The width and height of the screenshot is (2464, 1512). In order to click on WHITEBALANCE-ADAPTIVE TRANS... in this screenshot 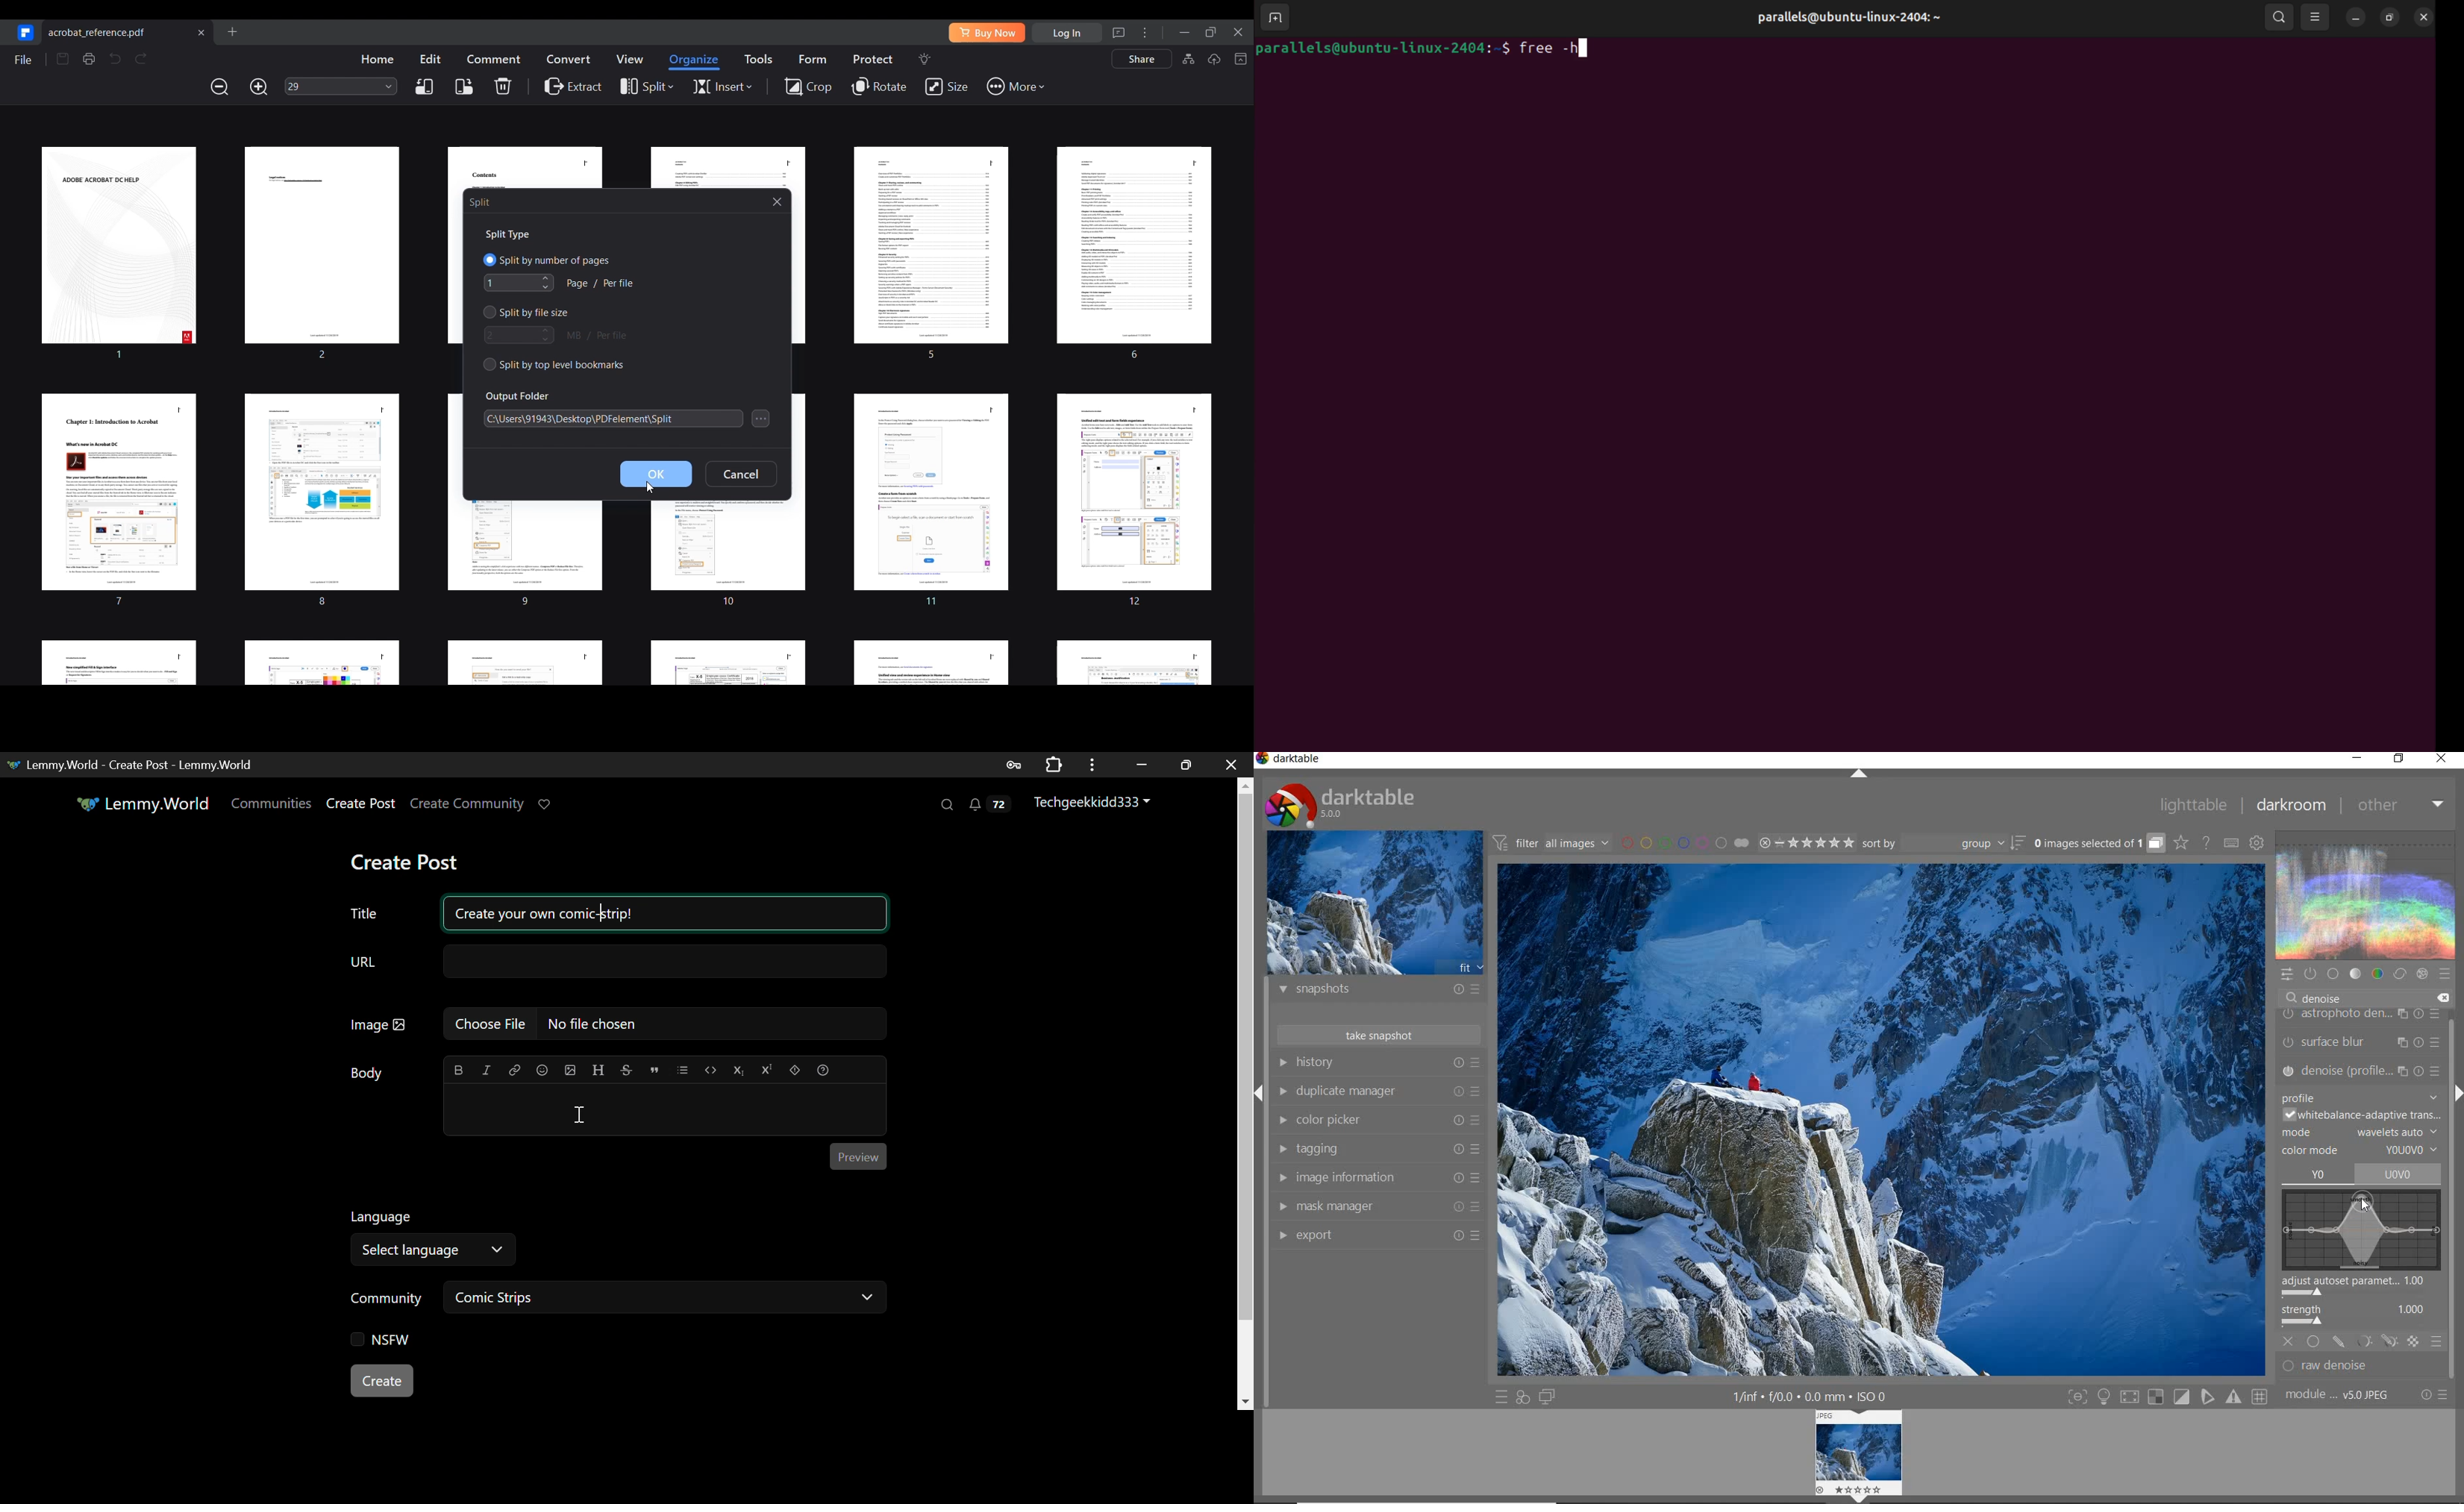, I will do `click(2362, 1114)`.